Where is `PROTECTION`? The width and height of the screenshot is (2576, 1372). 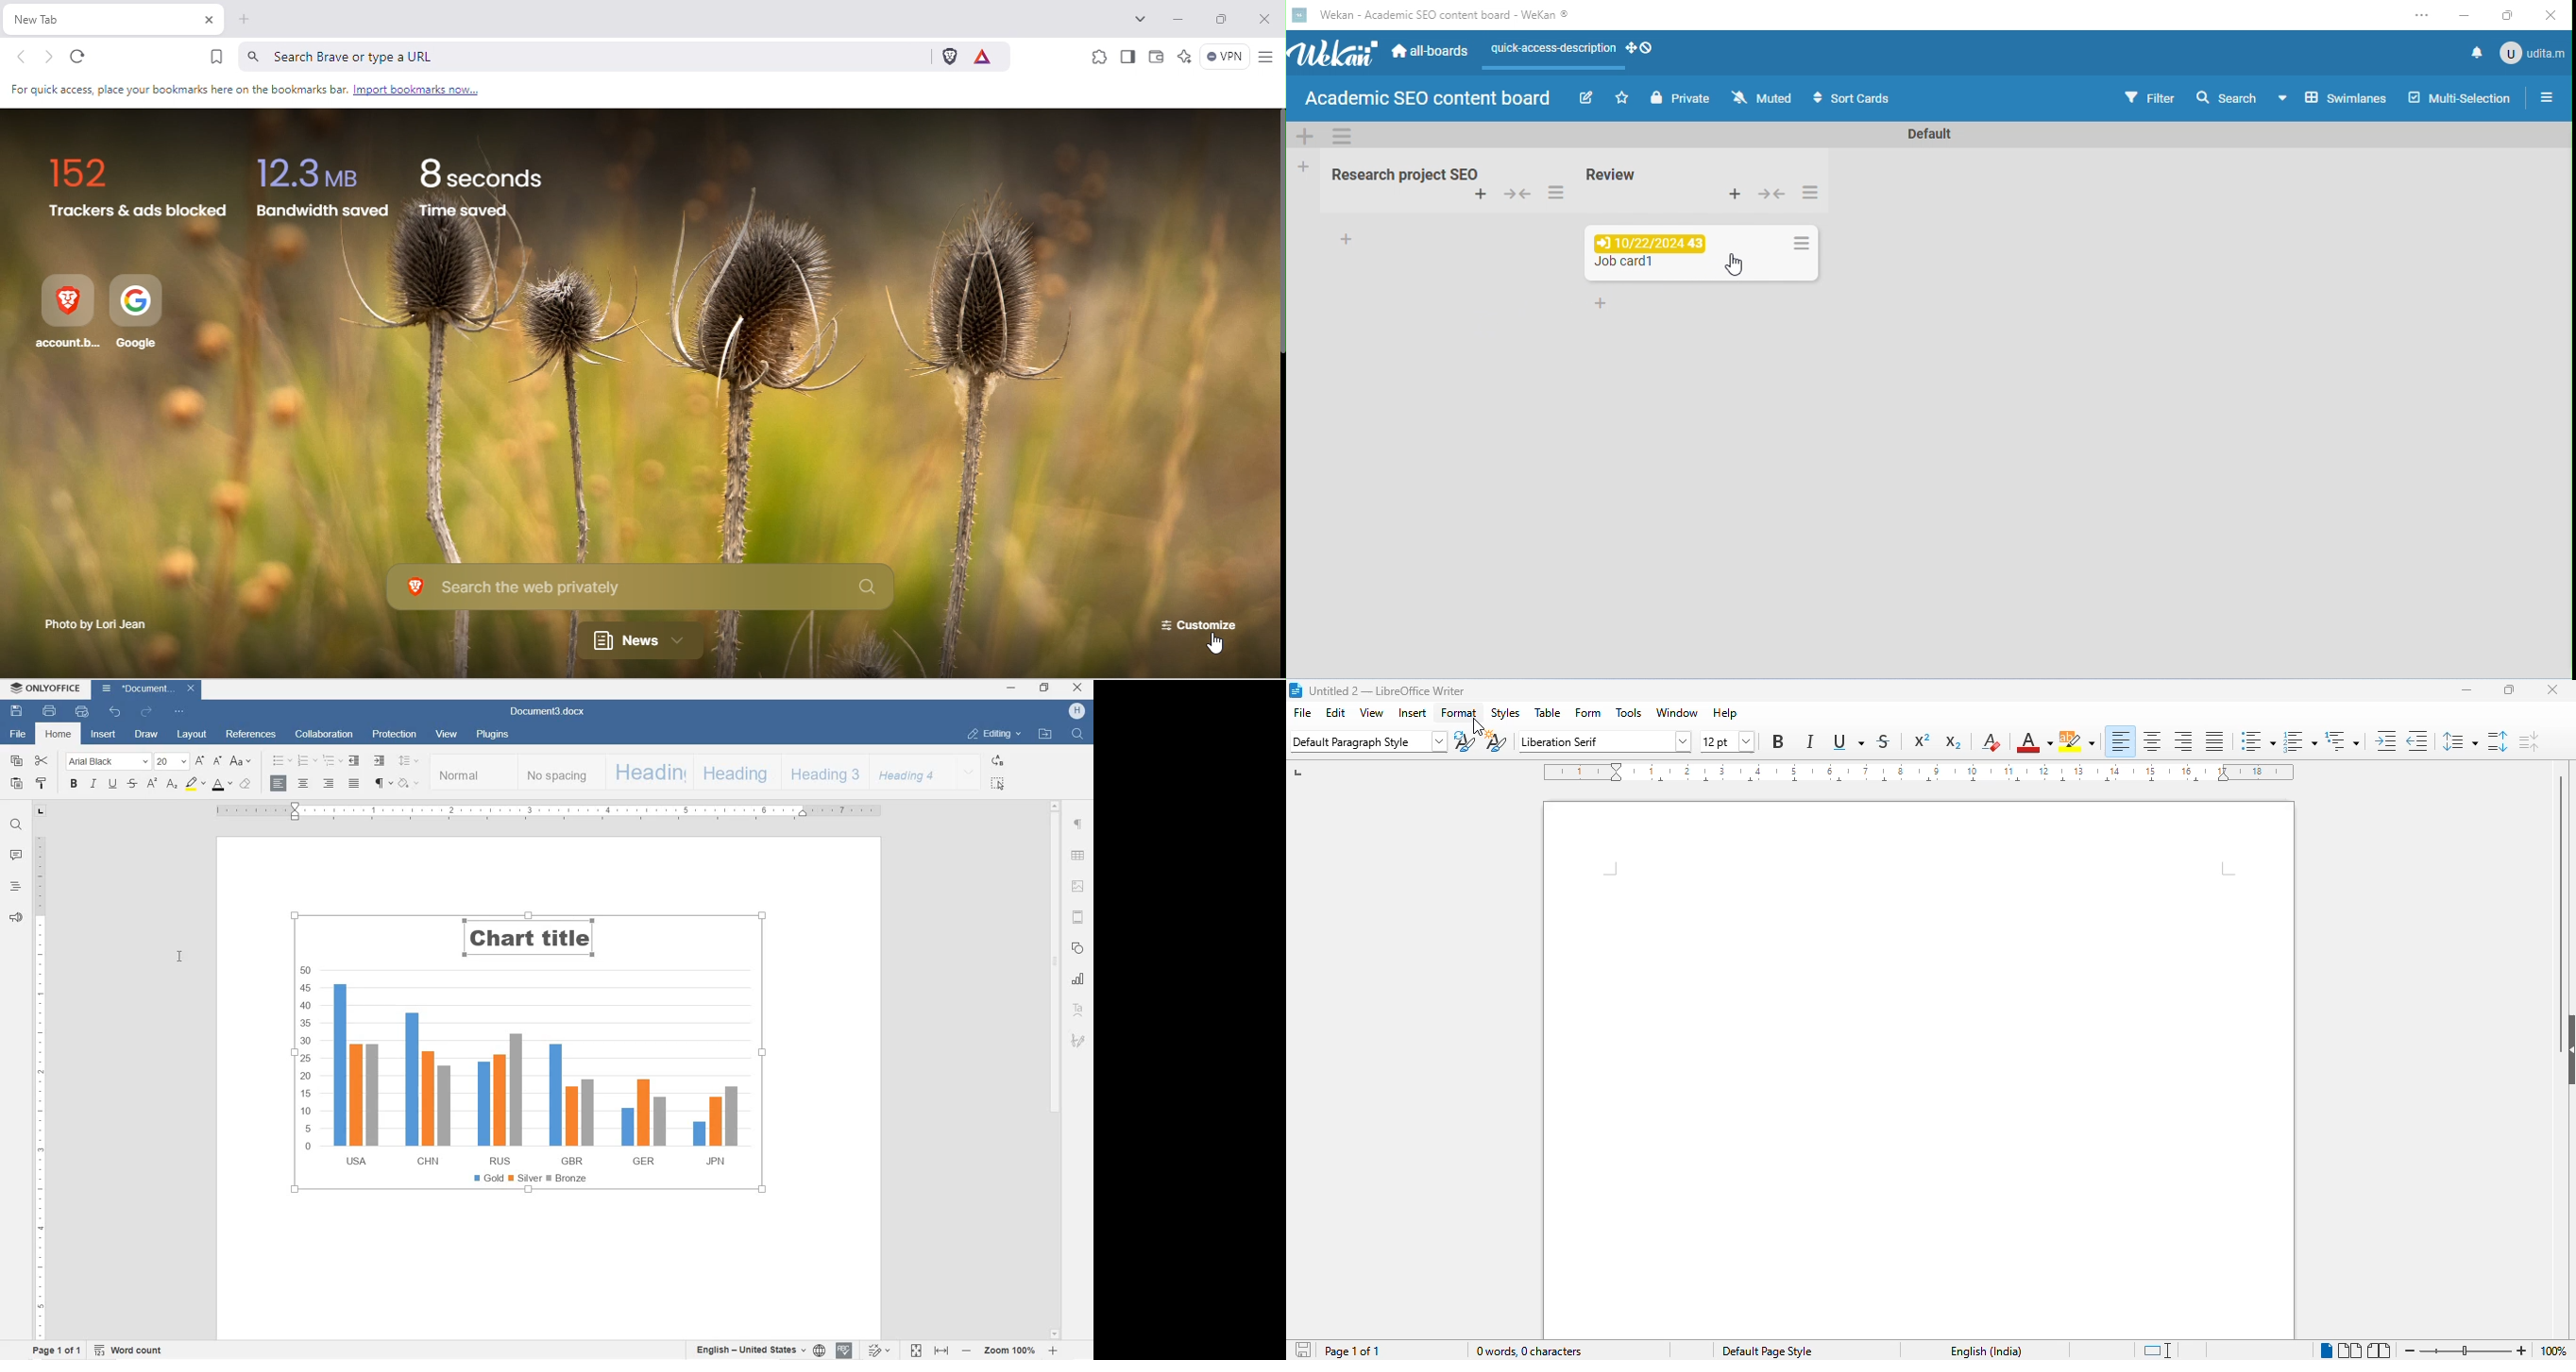 PROTECTION is located at coordinates (393, 734).